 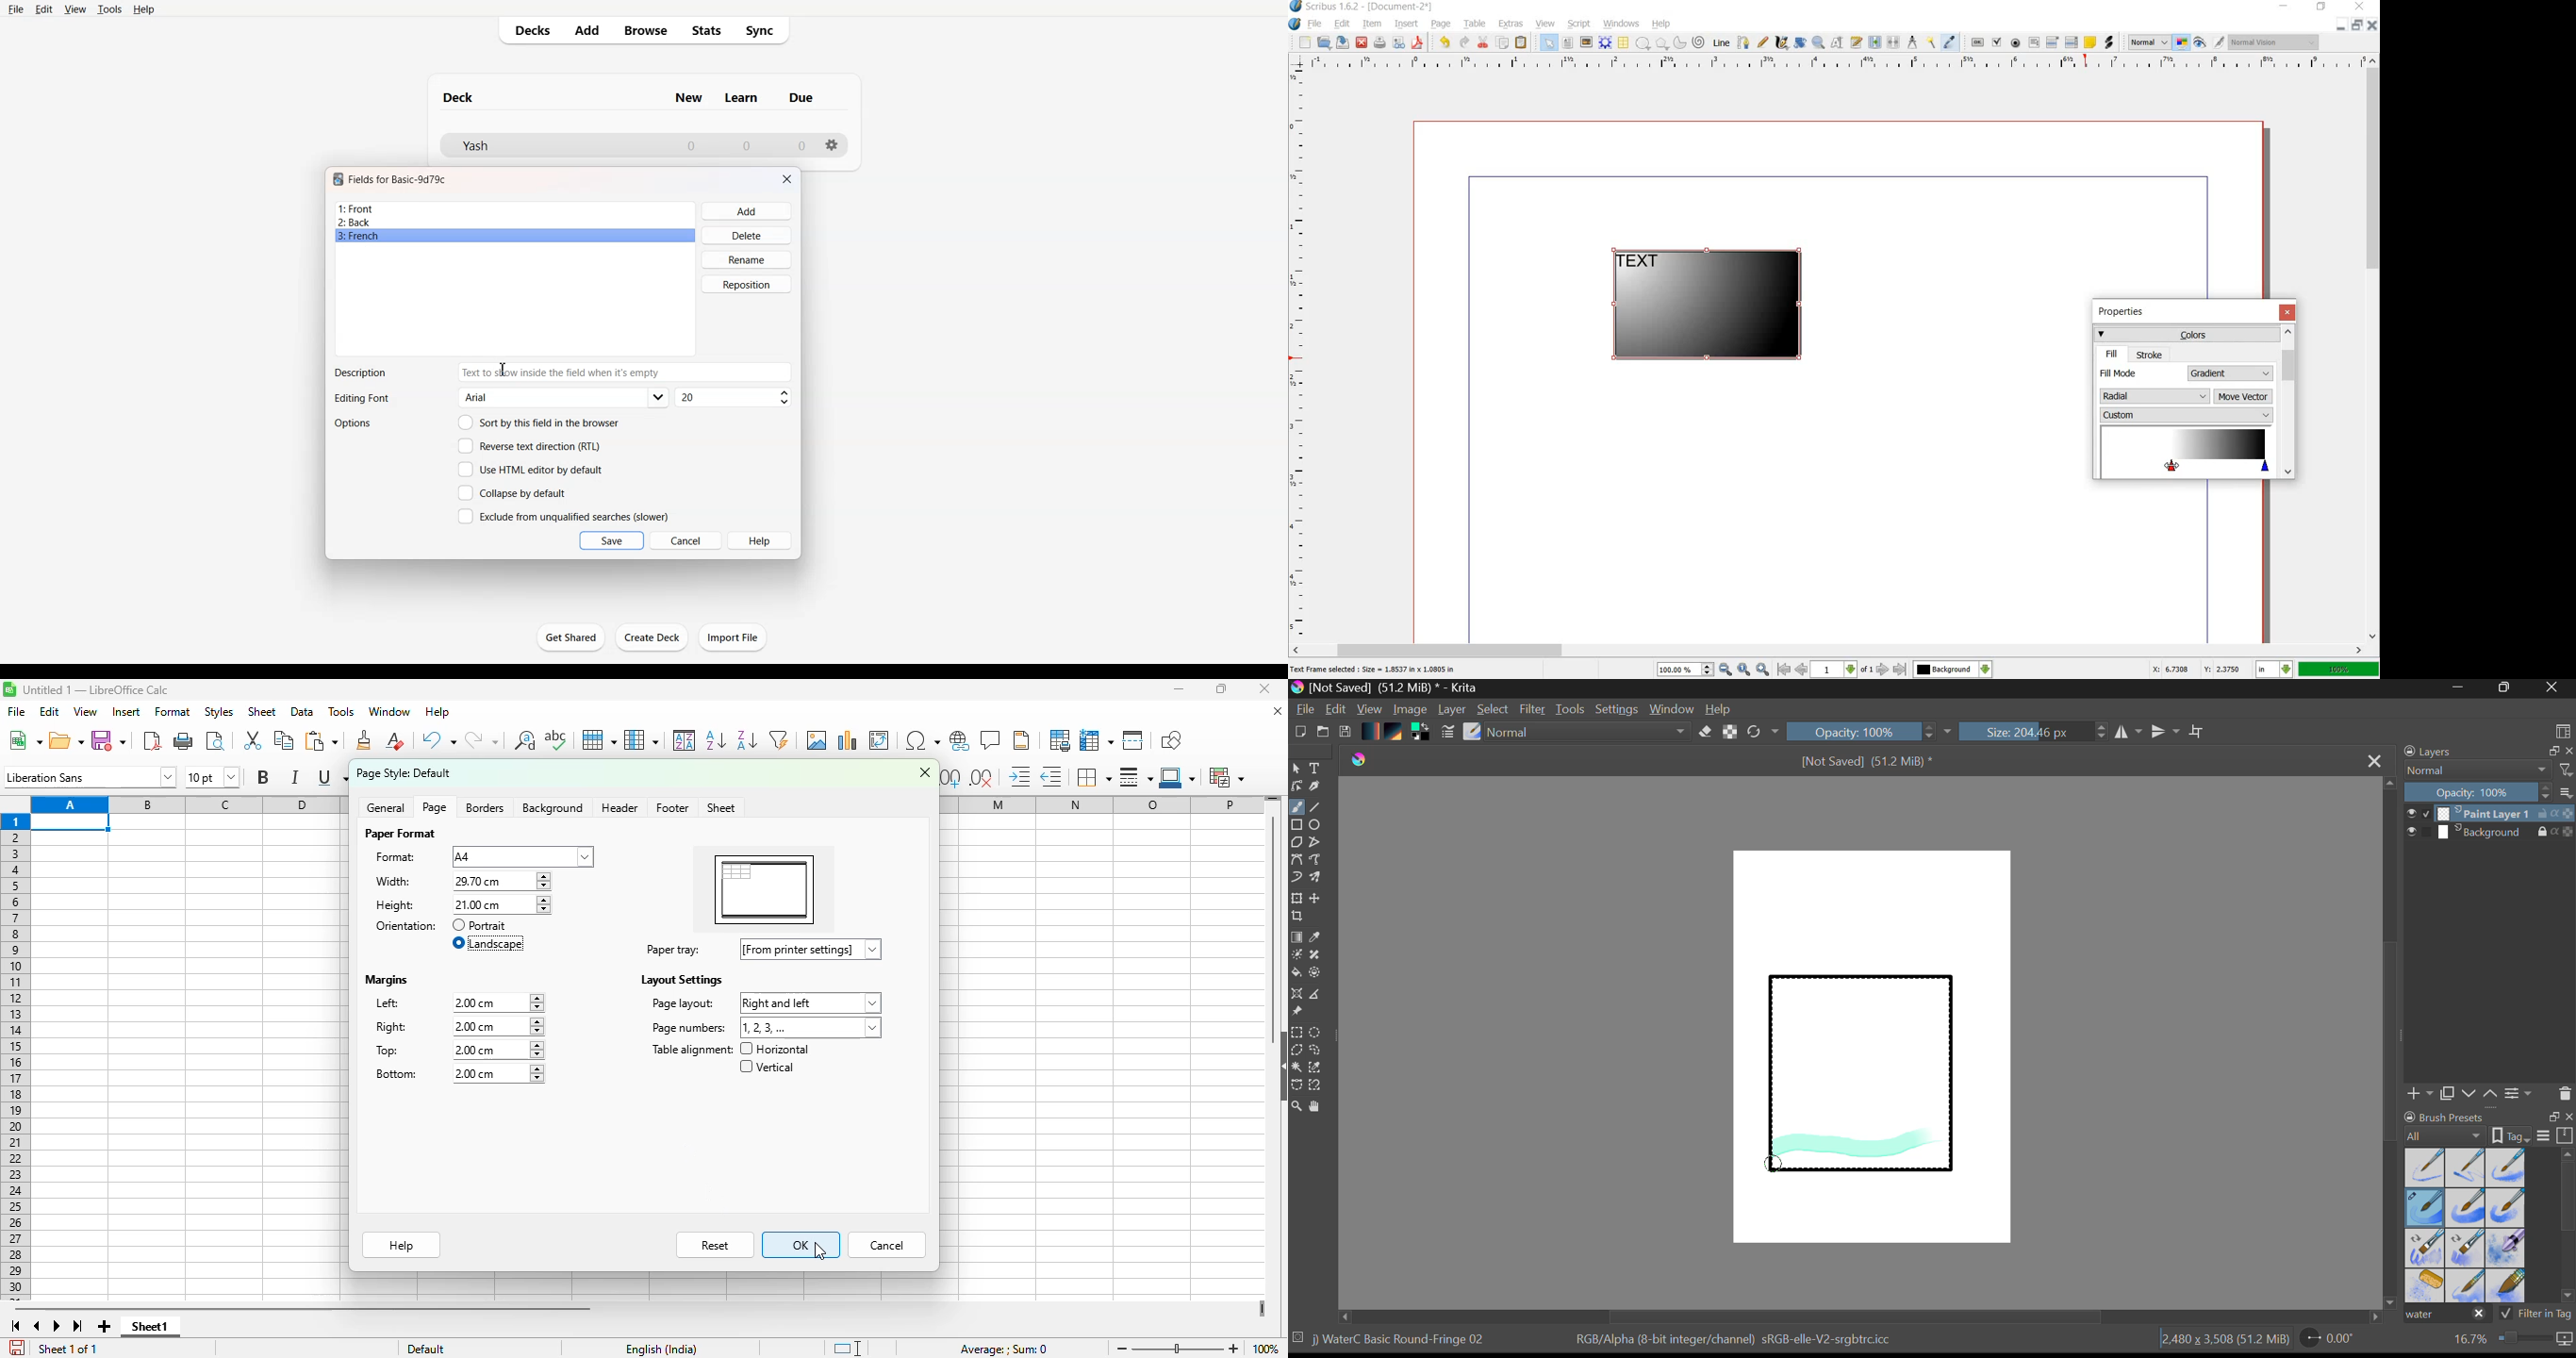 I want to click on line, so click(x=1723, y=44).